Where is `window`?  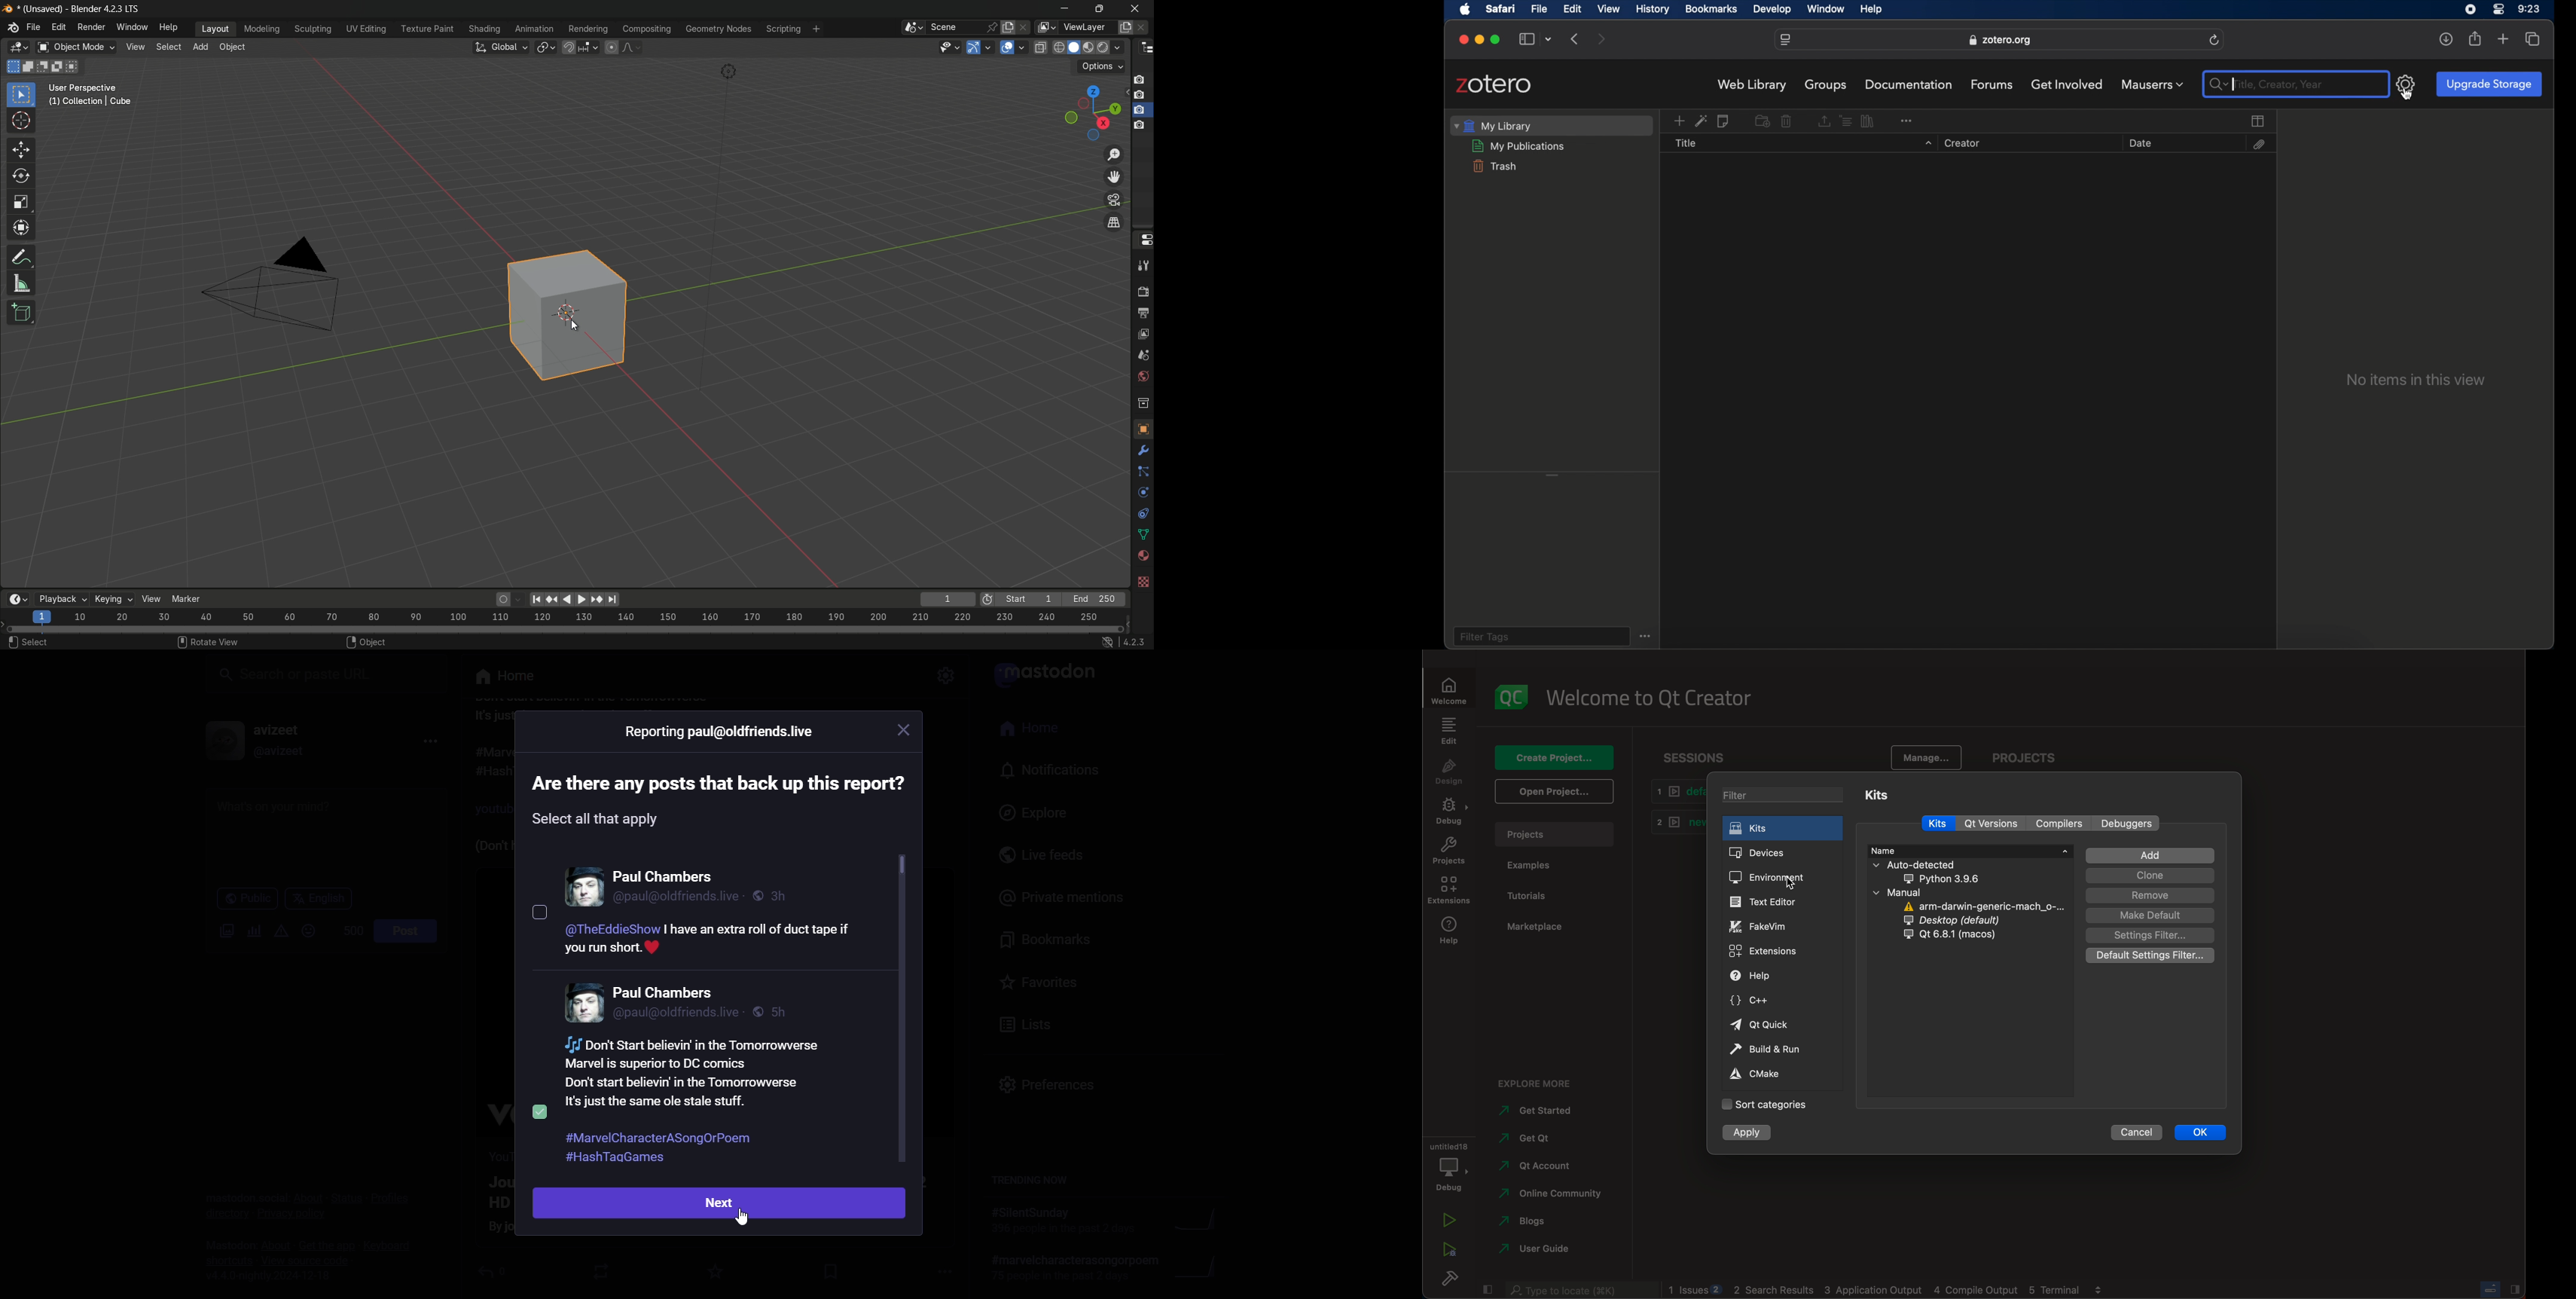
window is located at coordinates (1827, 10).